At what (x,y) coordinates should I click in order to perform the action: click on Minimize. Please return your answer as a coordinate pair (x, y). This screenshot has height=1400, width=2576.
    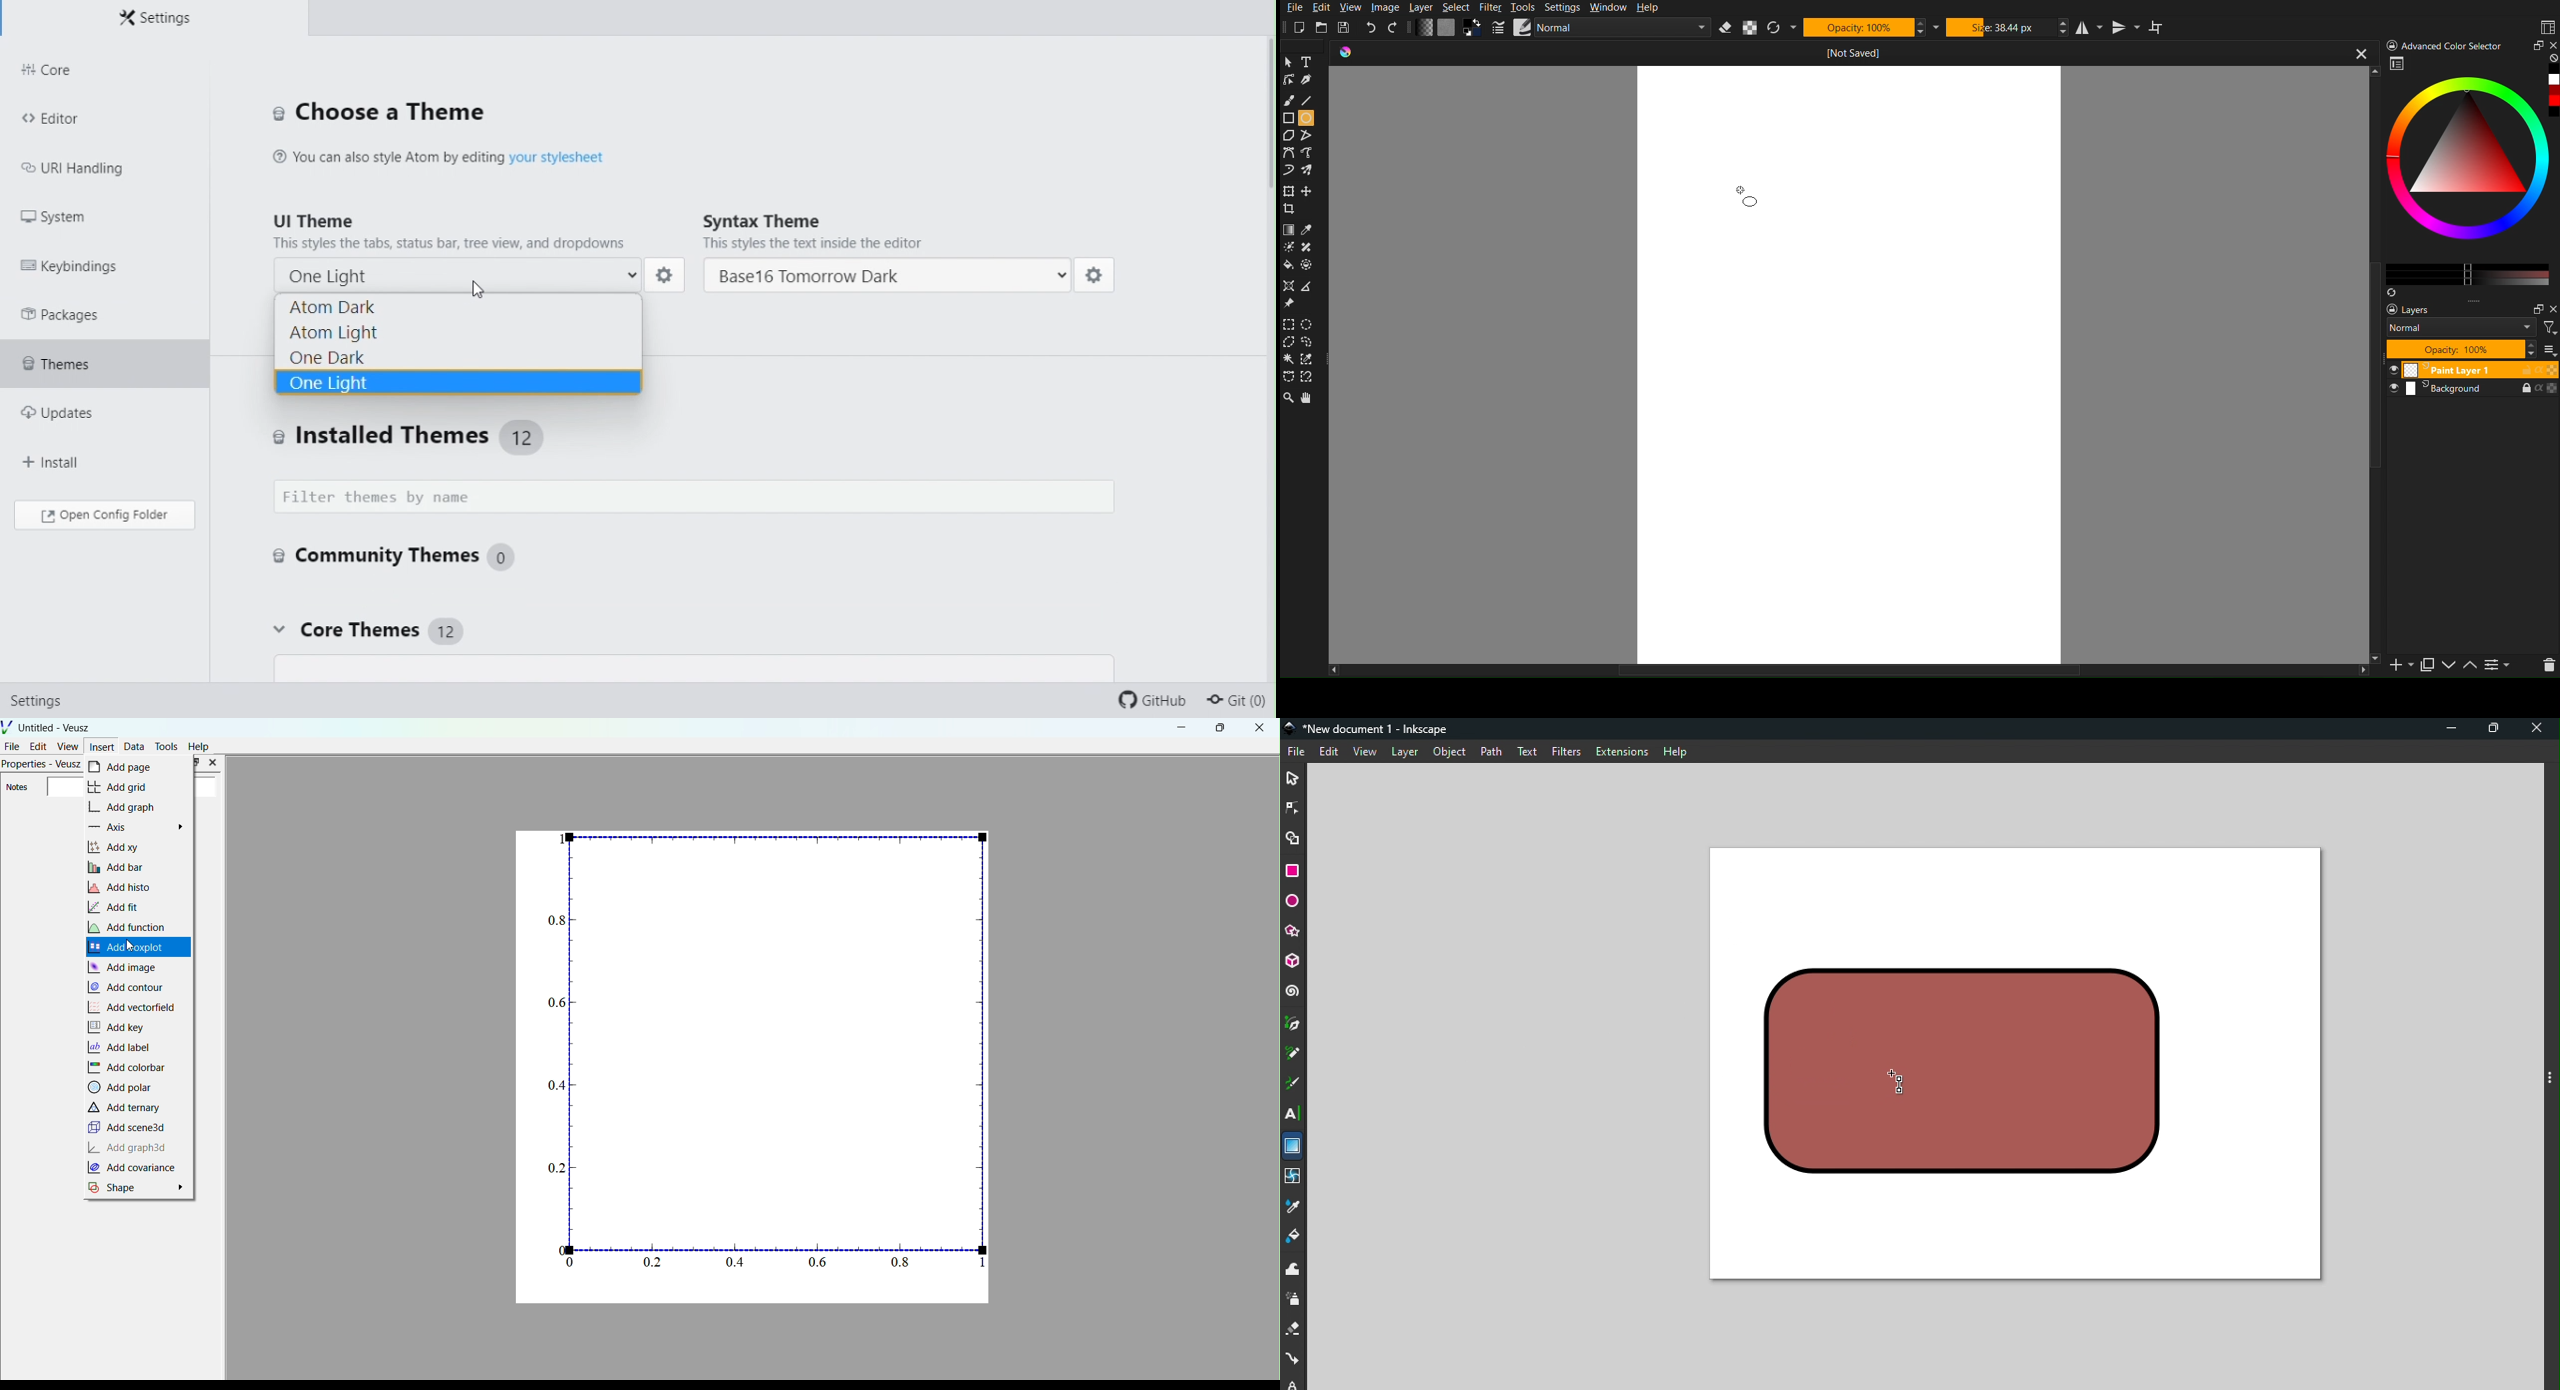
    Looking at the image, I should click on (2532, 45).